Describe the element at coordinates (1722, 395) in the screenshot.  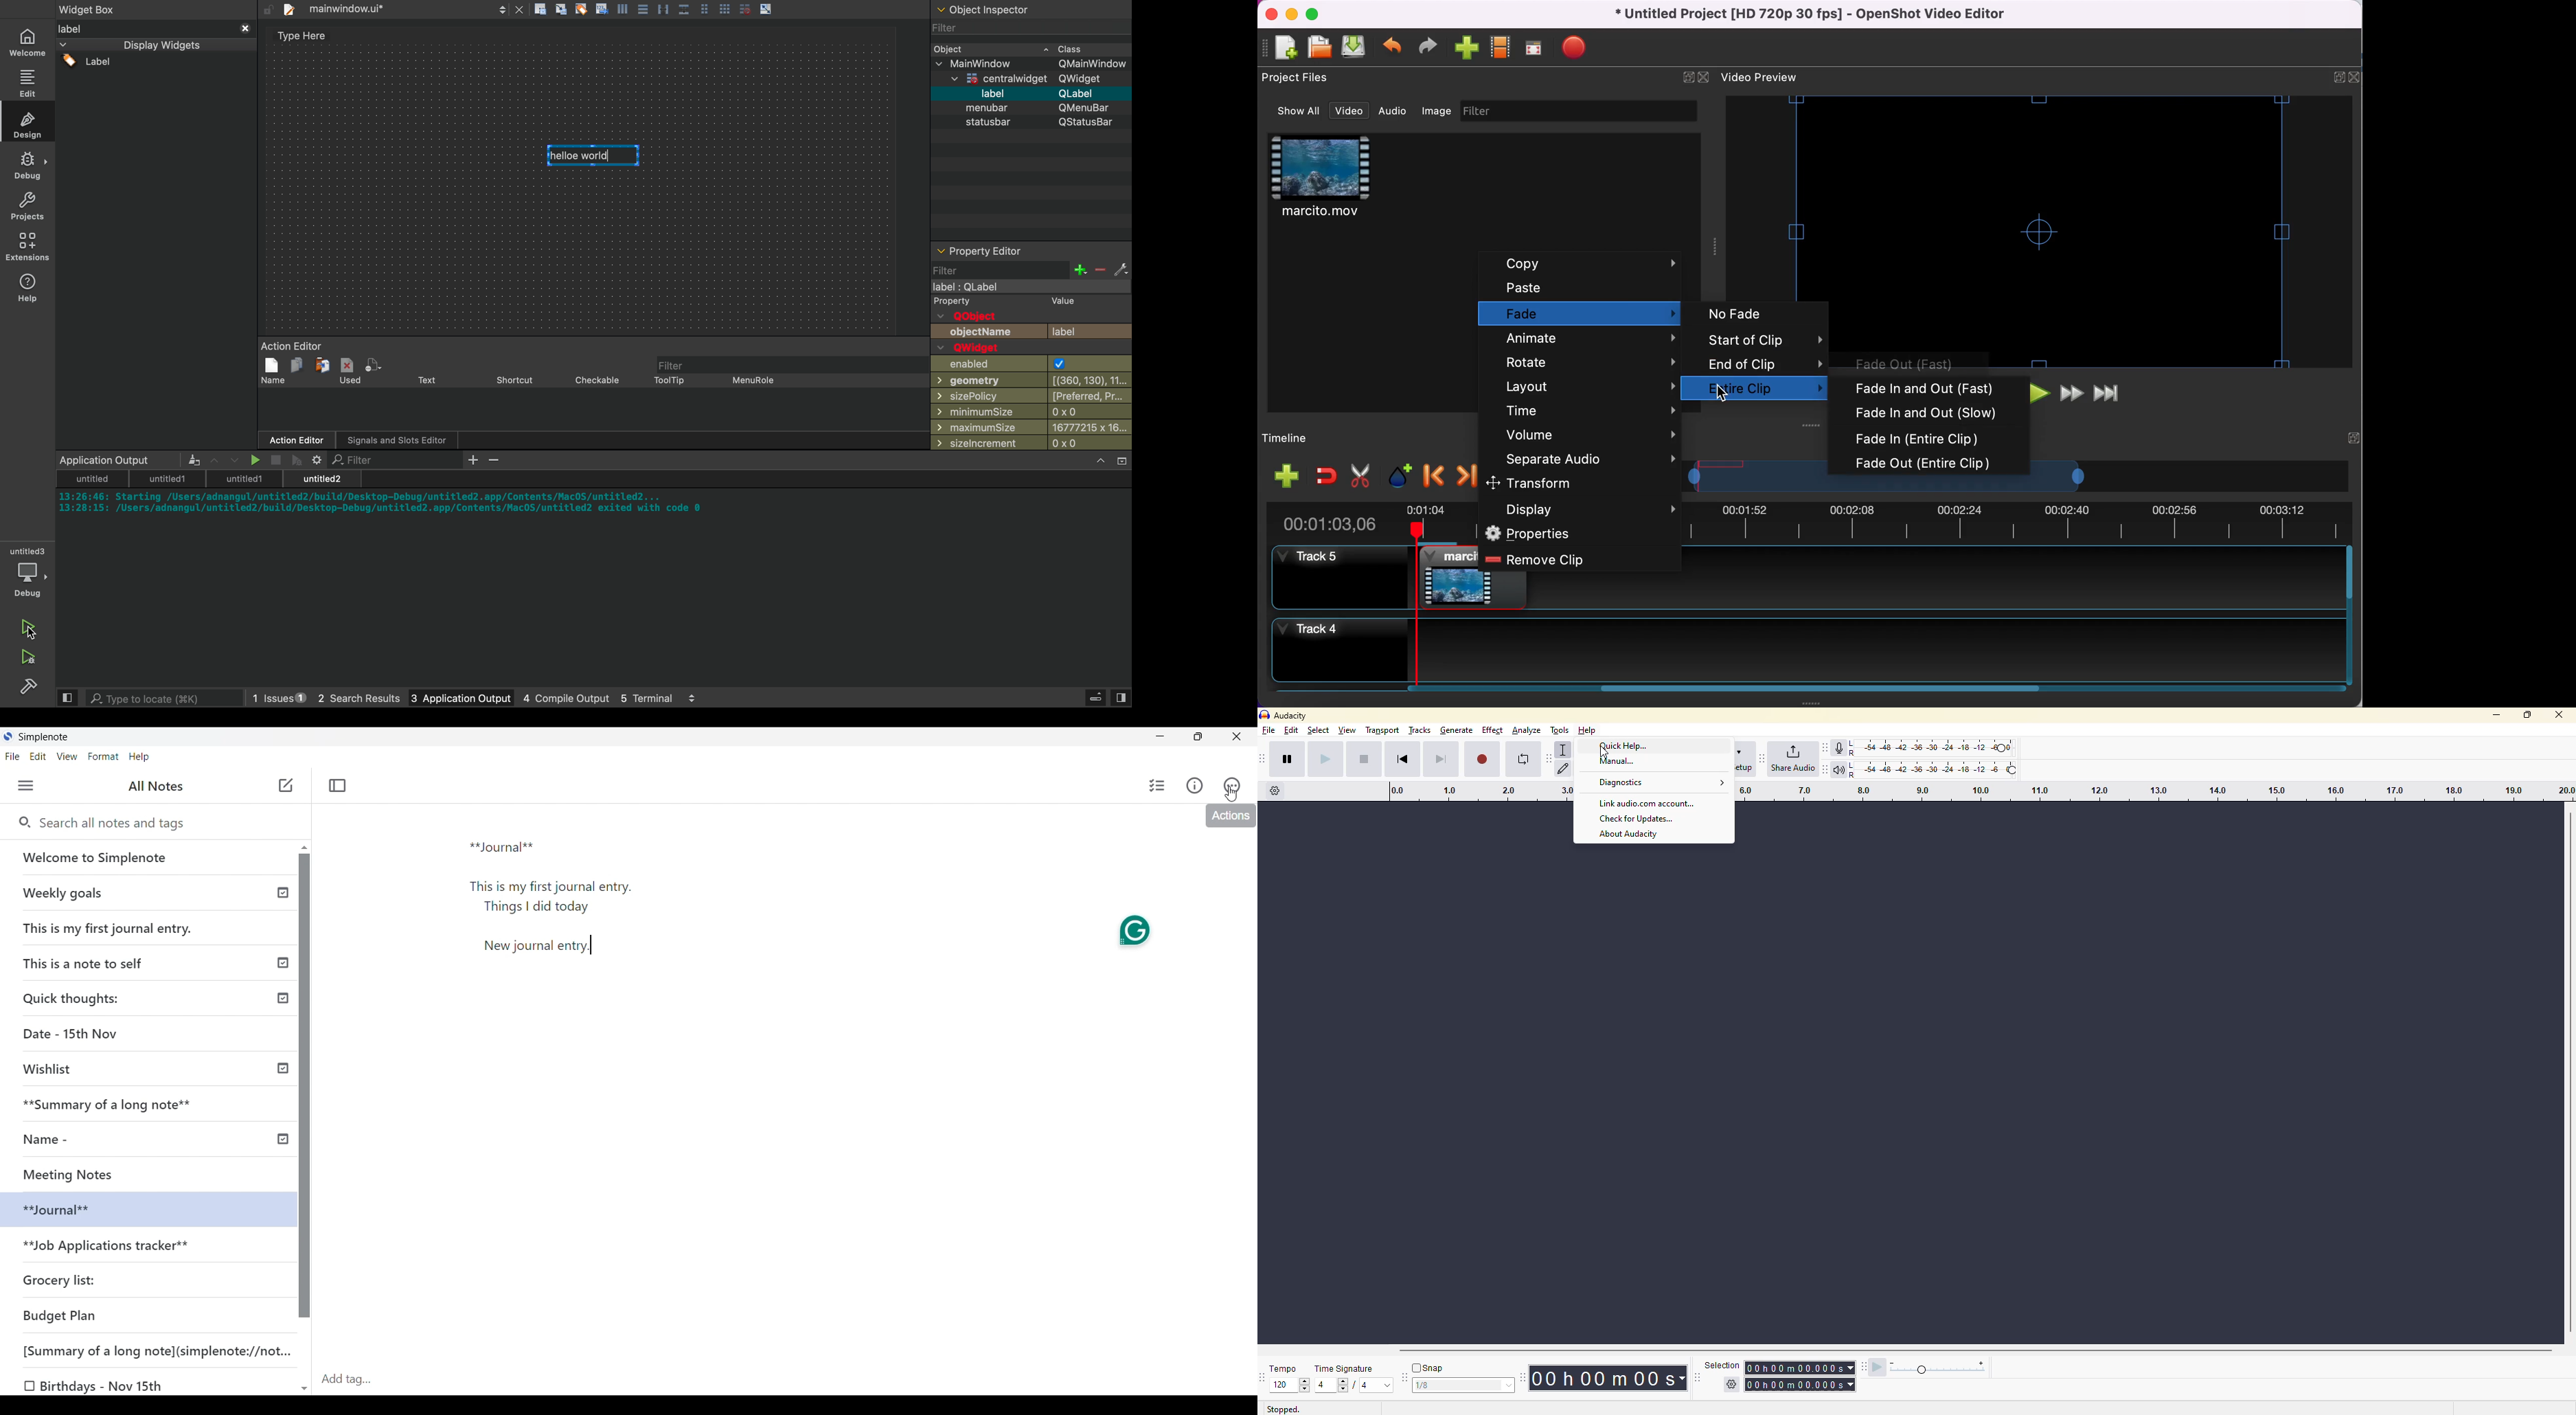
I see `Cursor` at that location.